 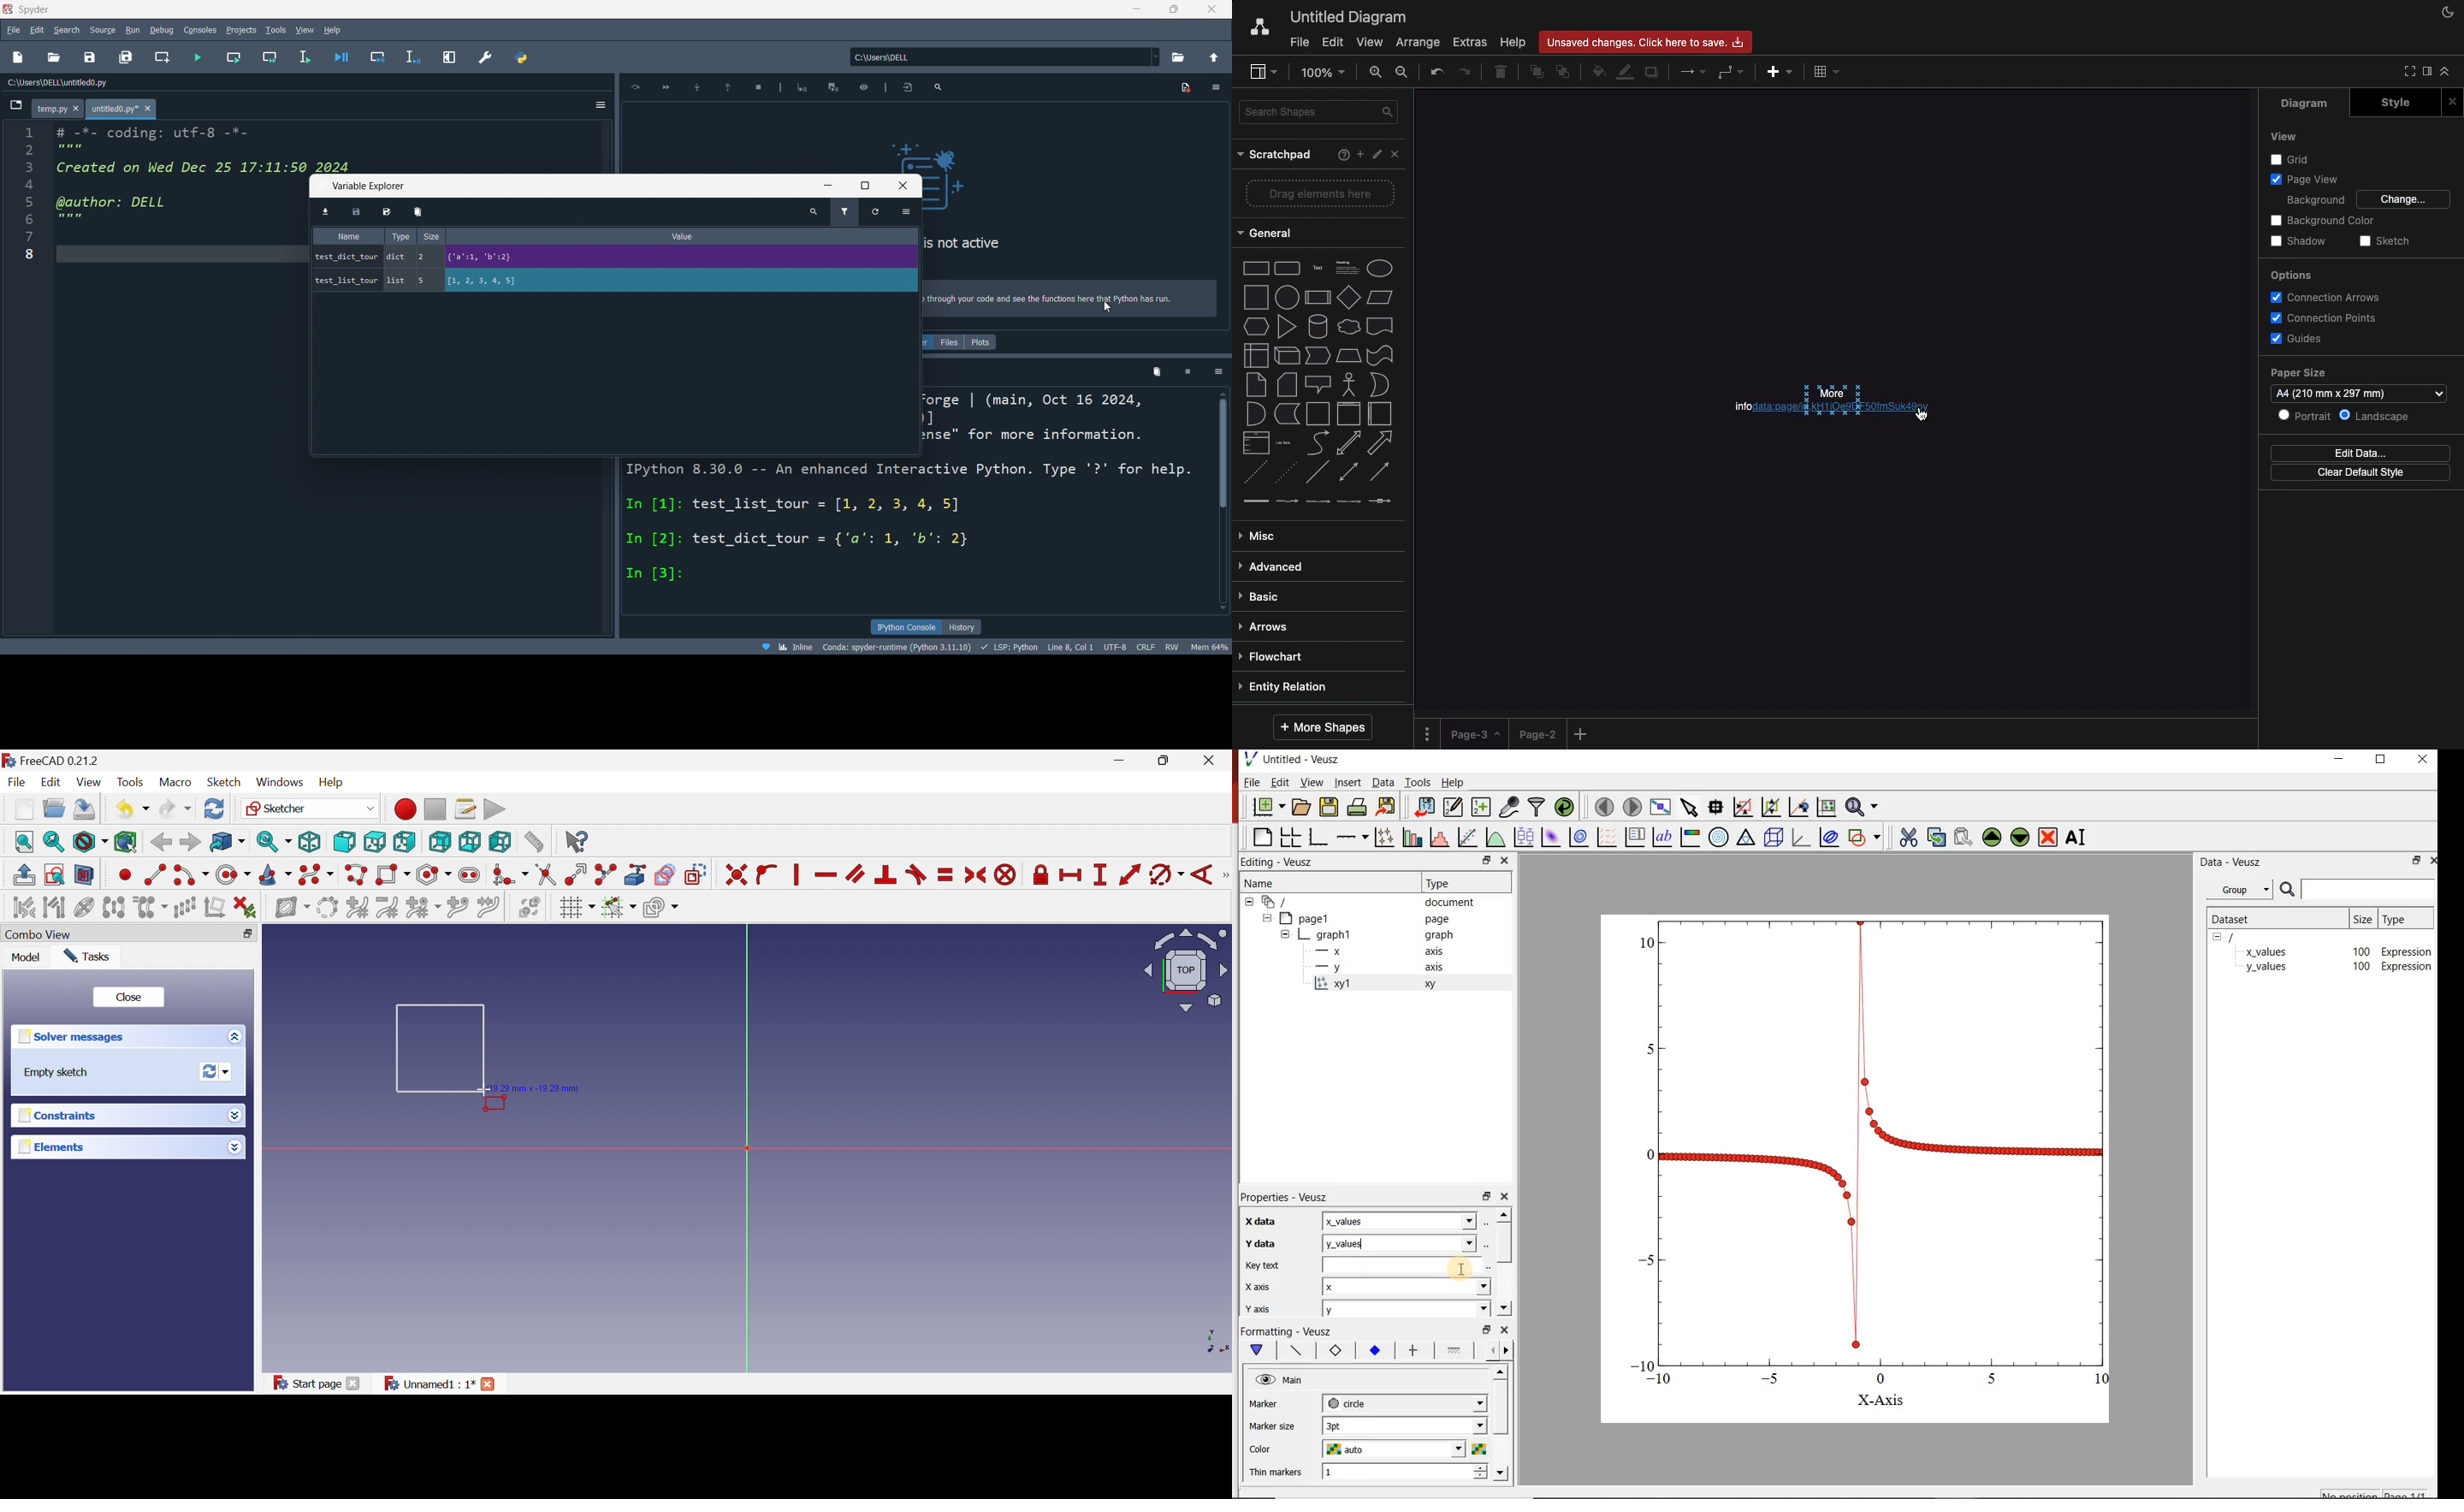 I want to click on icon, so click(x=1185, y=87).